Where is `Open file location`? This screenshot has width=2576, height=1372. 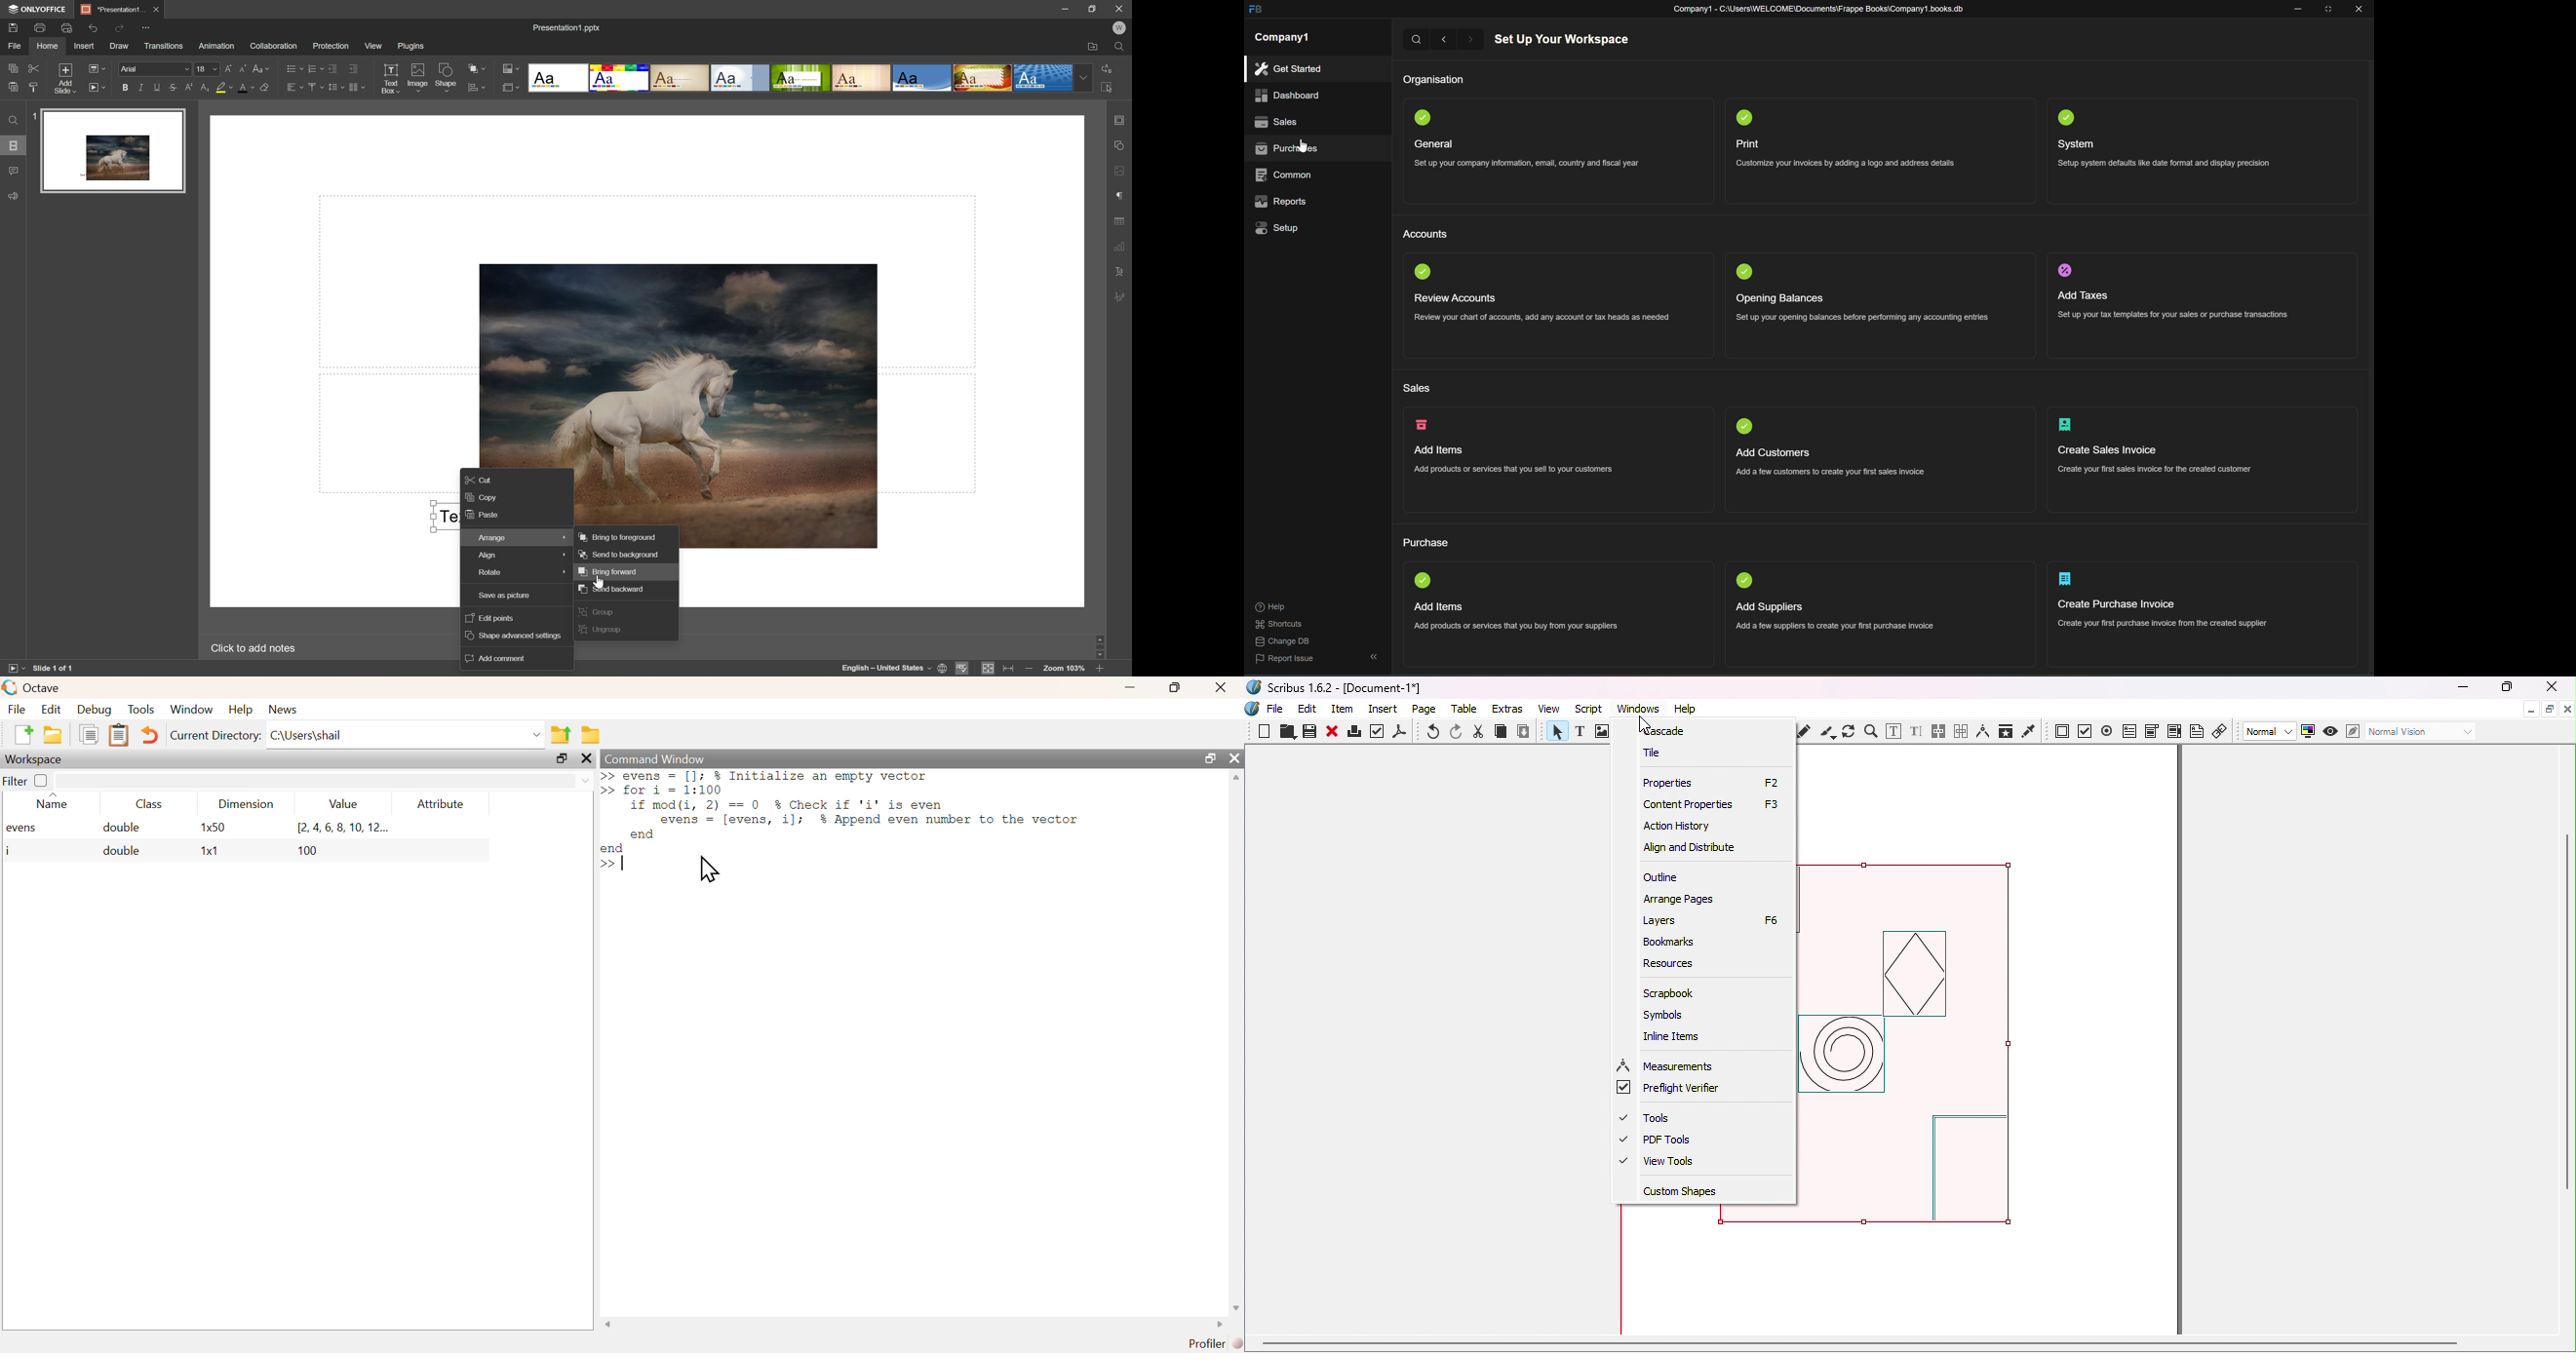 Open file location is located at coordinates (1093, 45).